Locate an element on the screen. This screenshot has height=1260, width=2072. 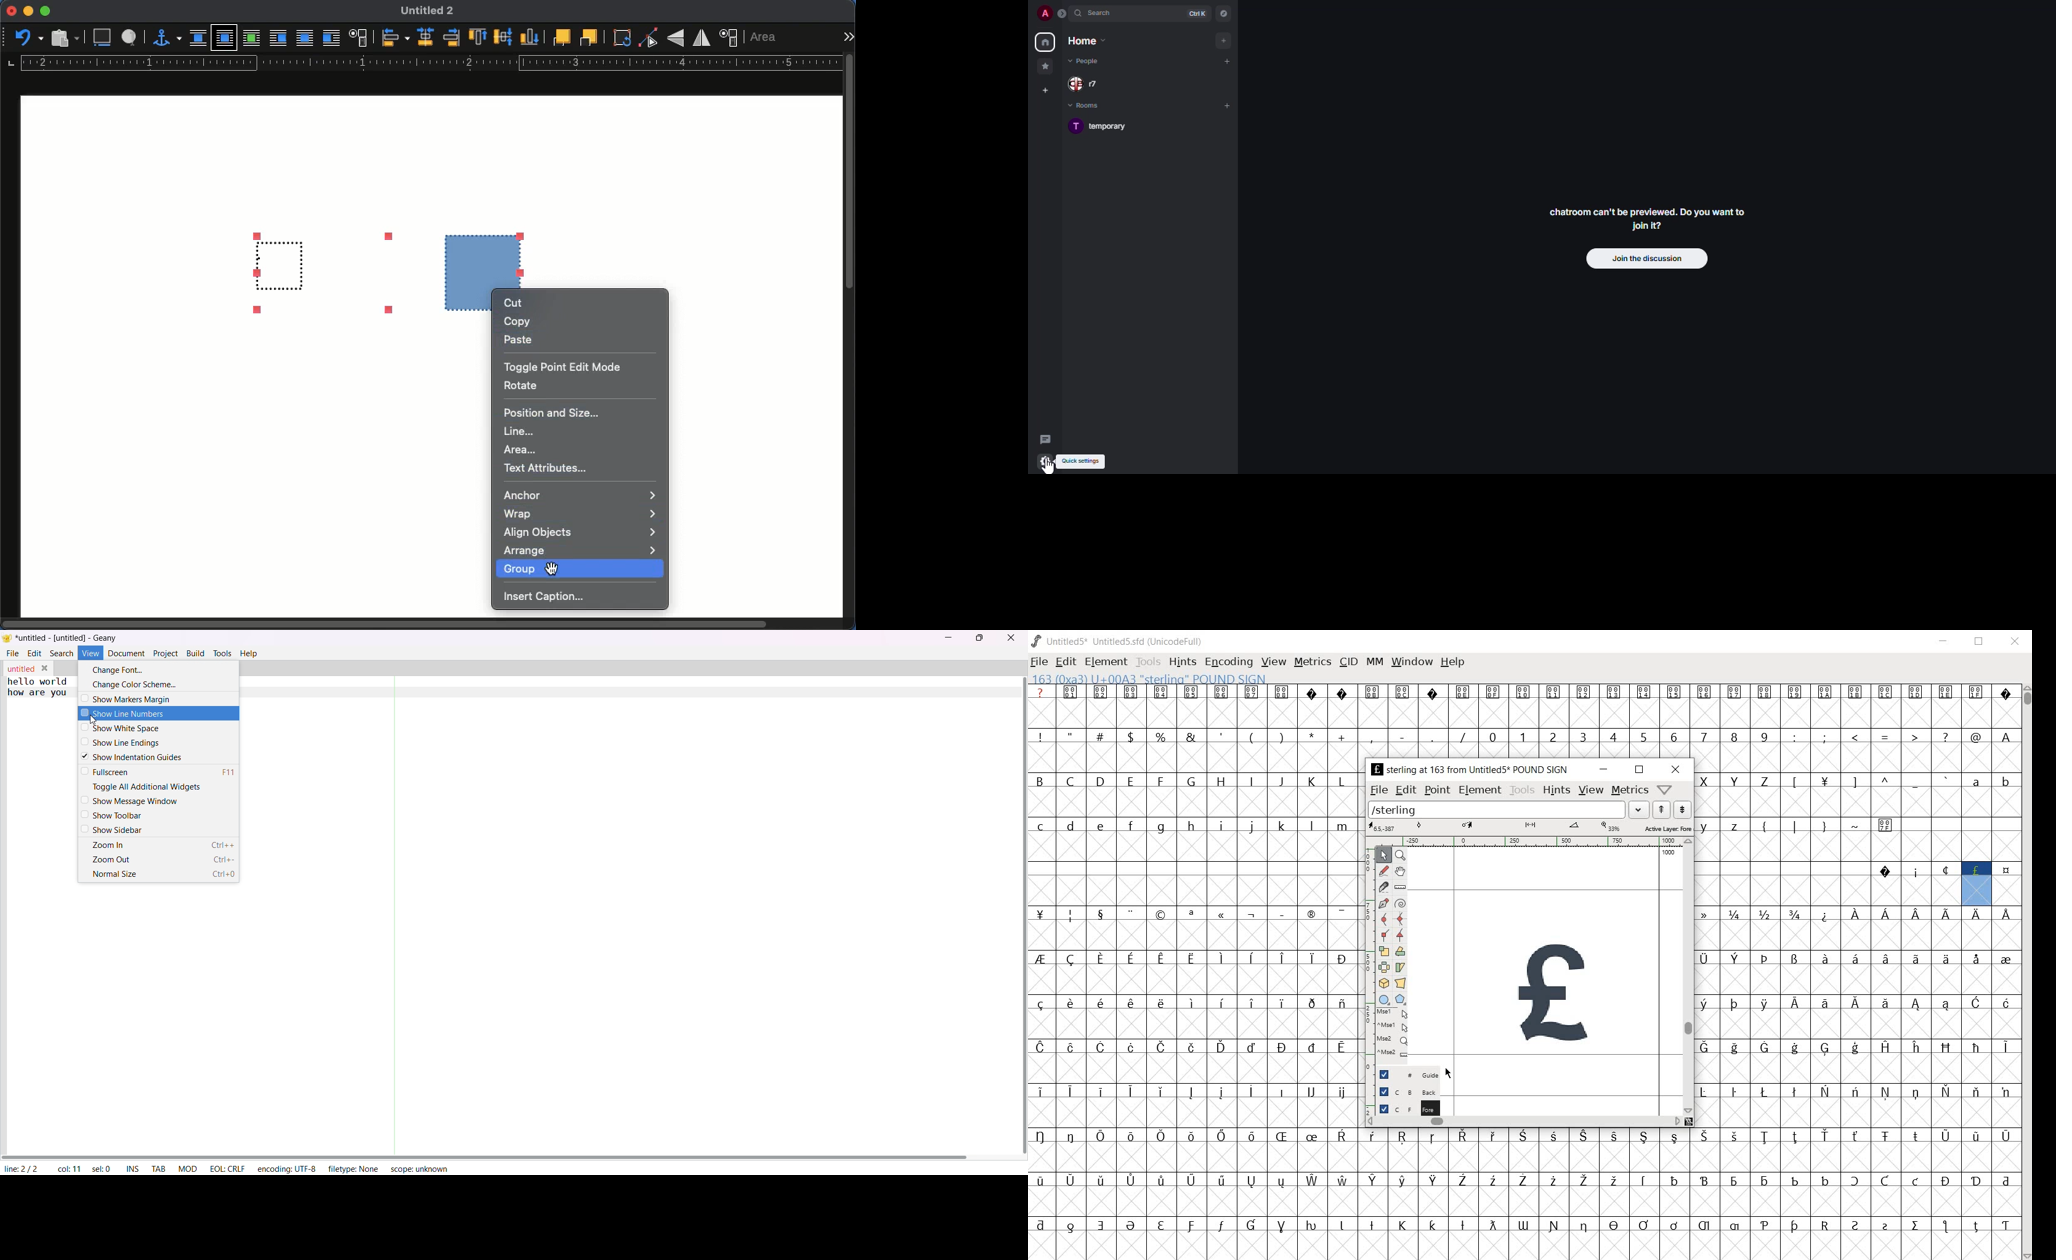
Symbol is located at coordinates (1735, 1092).